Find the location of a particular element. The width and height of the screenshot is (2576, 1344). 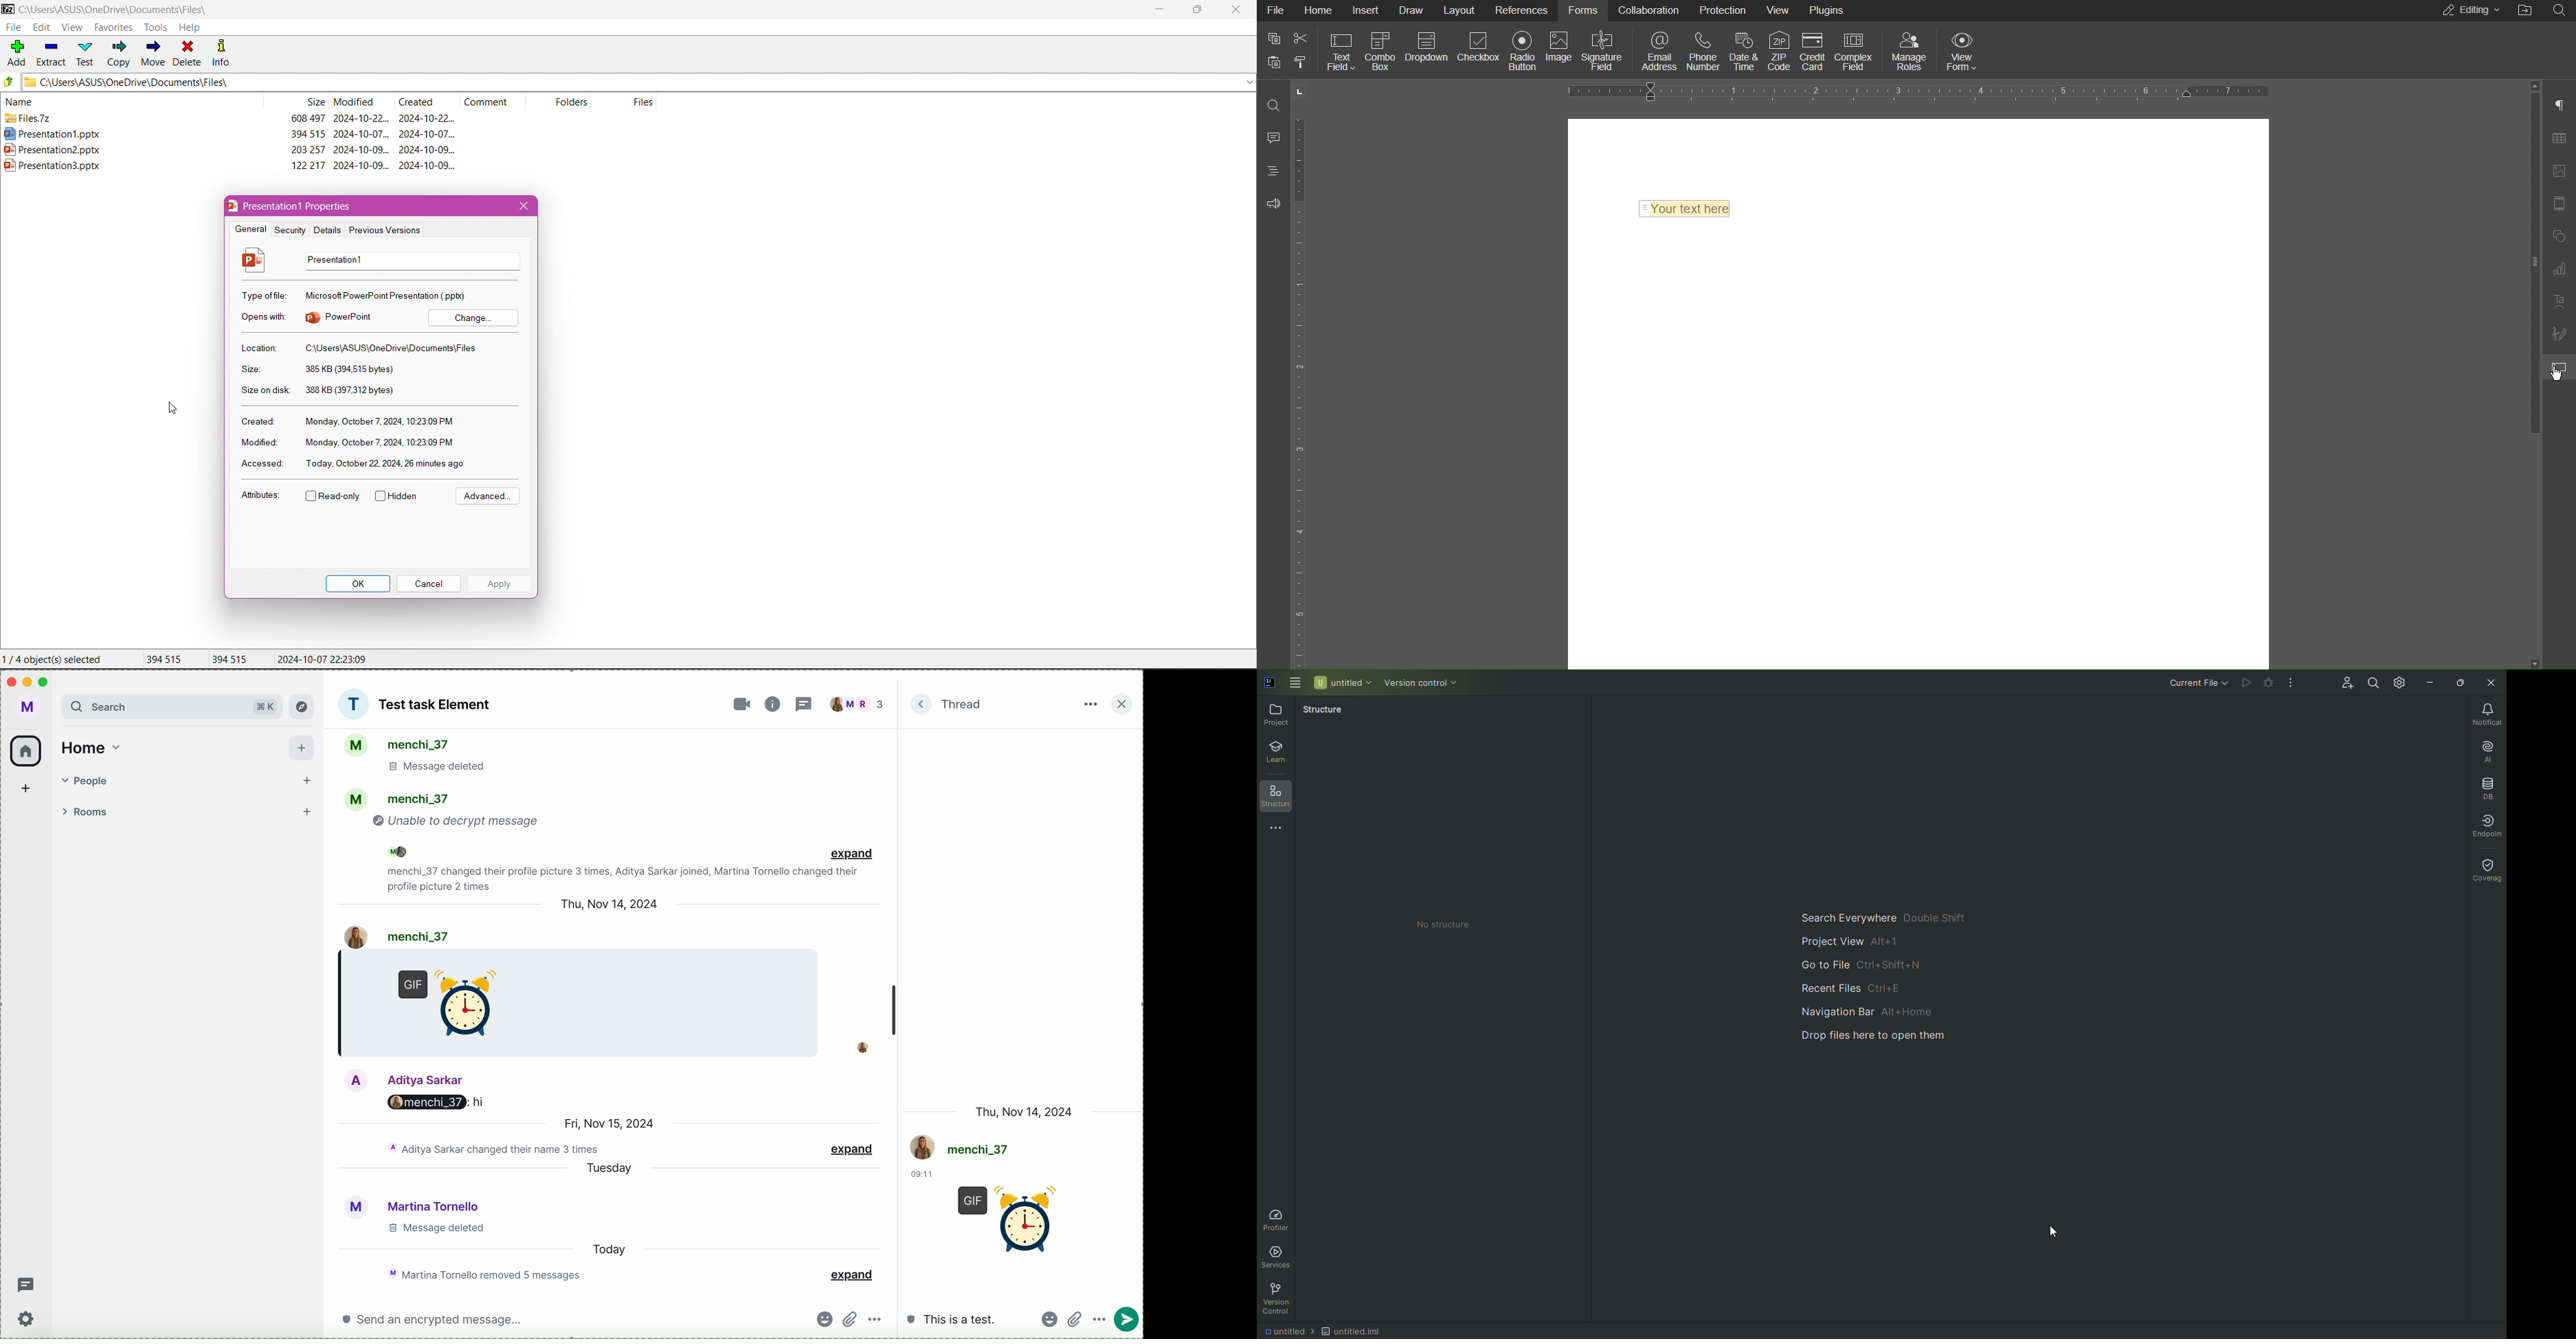

home icon is located at coordinates (26, 751).